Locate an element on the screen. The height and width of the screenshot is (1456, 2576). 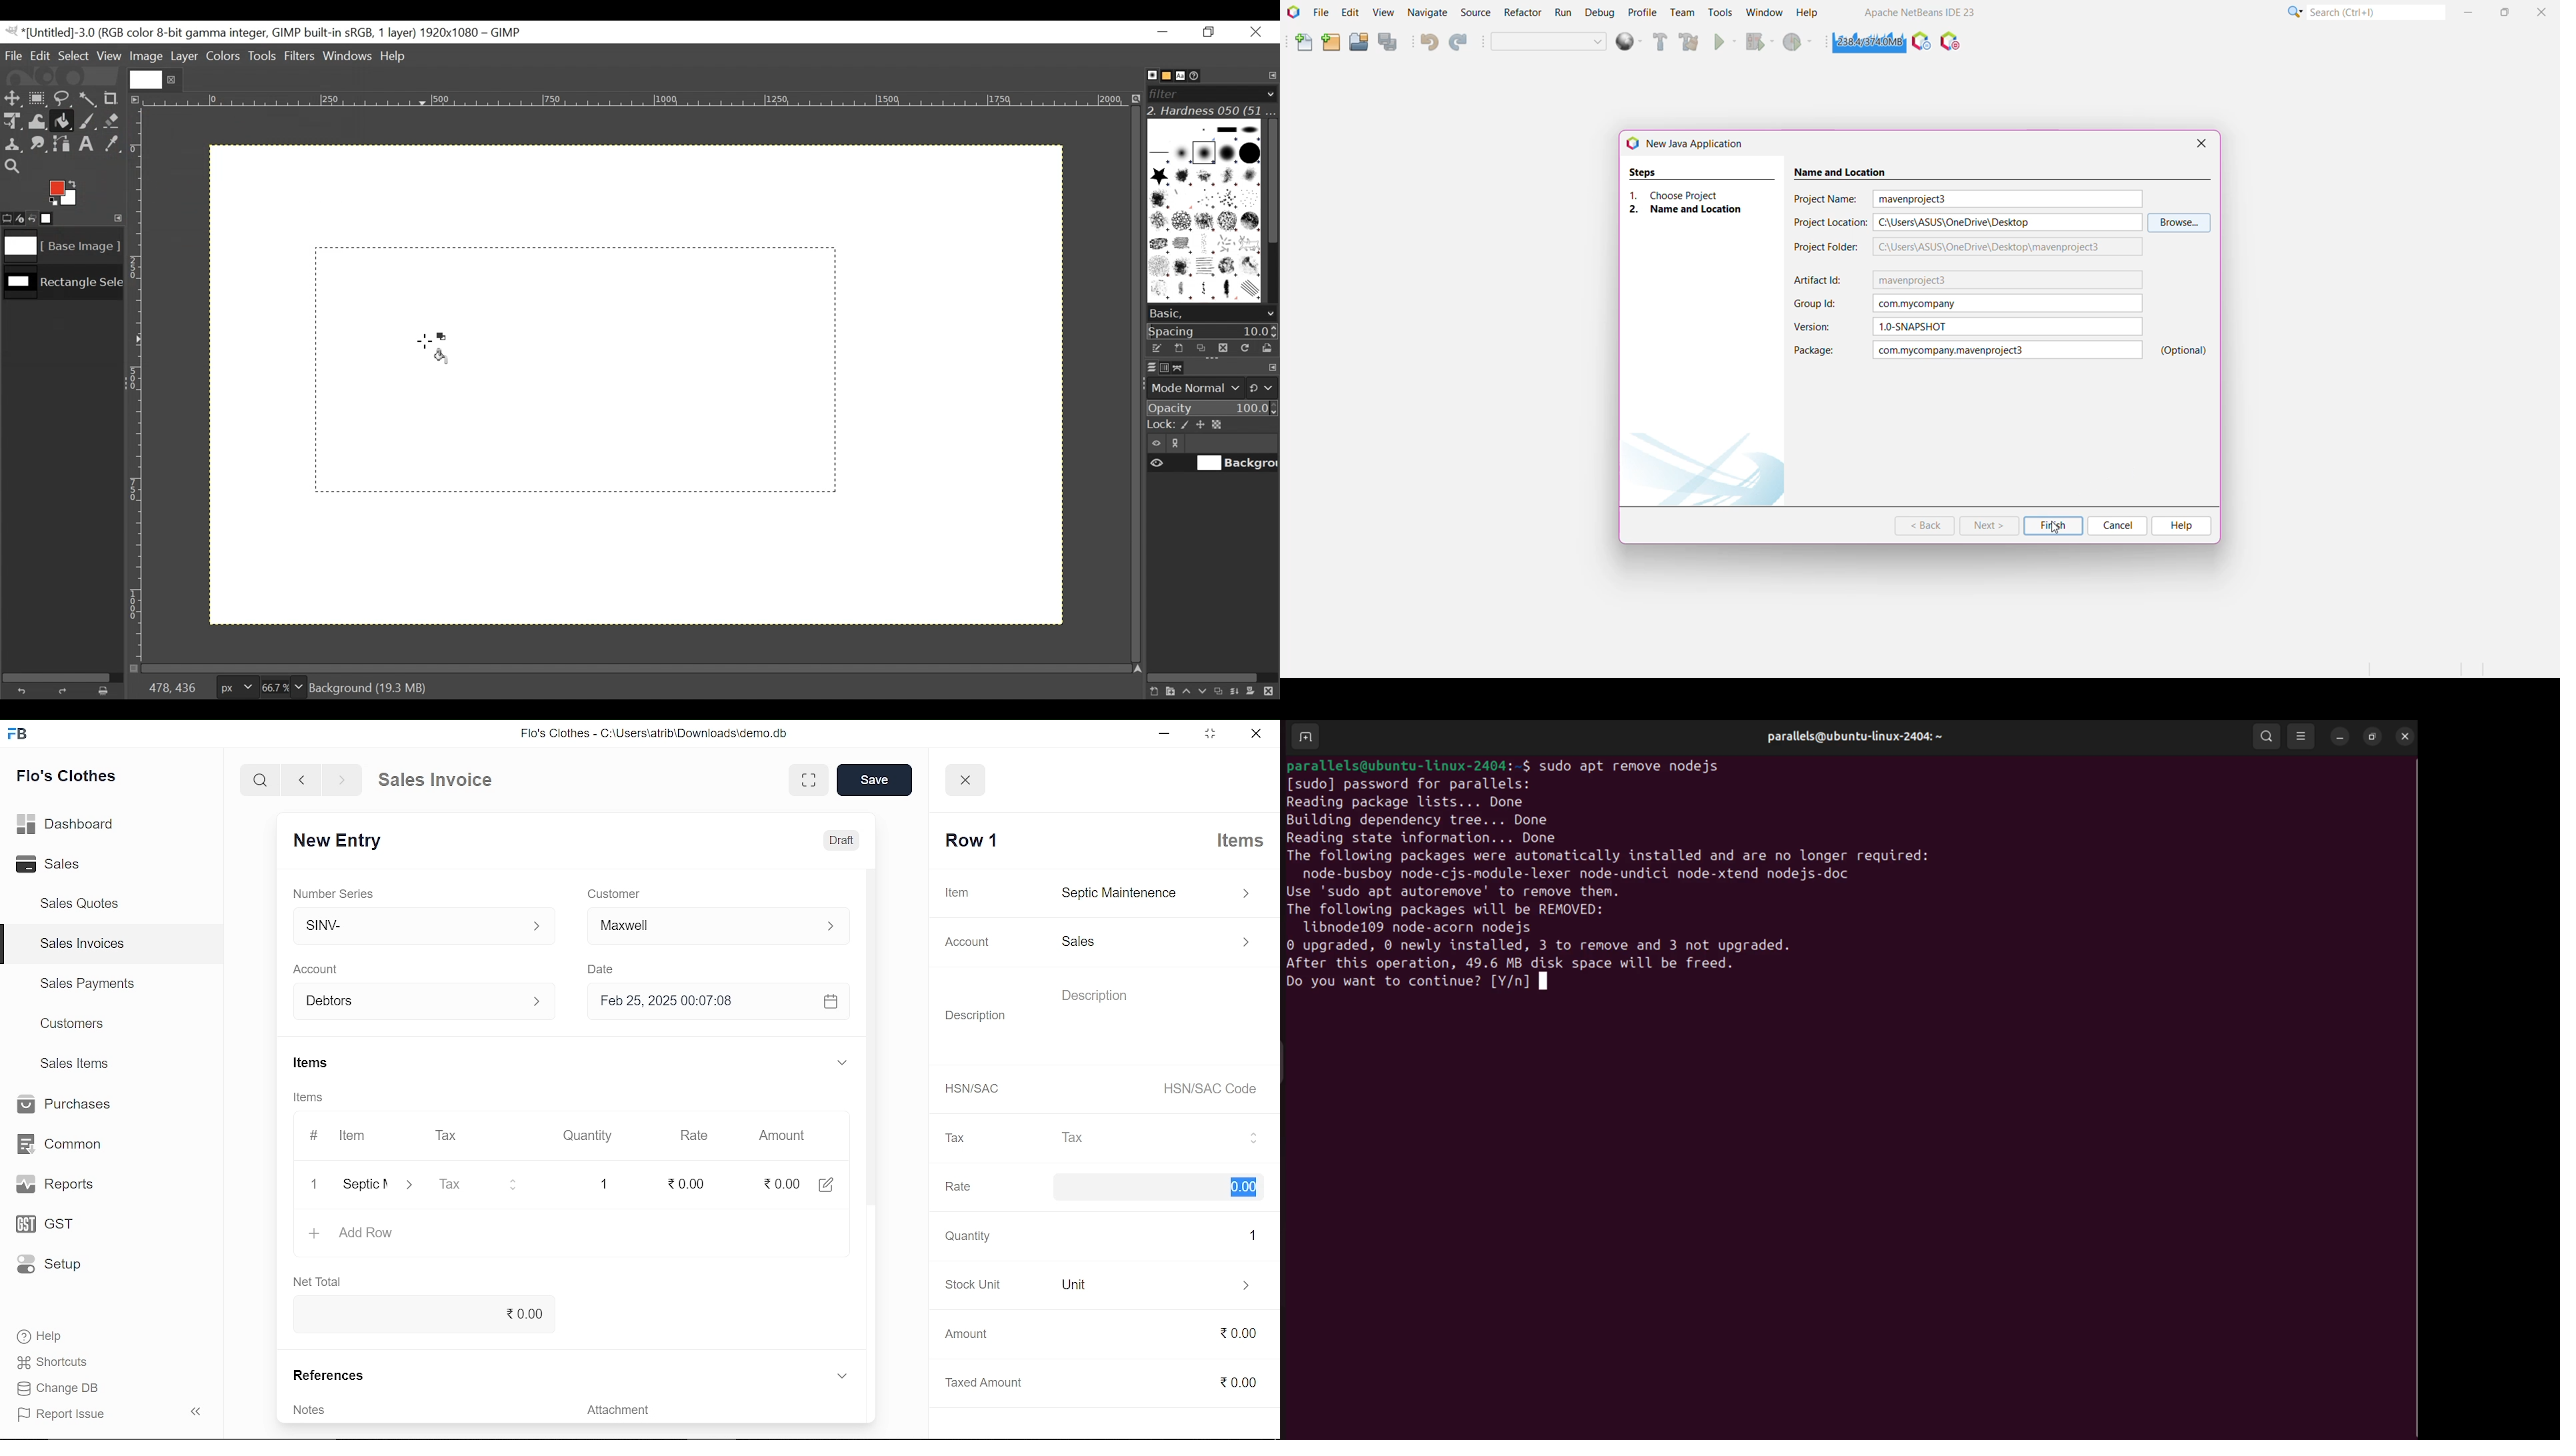
Tools is located at coordinates (263, 57).